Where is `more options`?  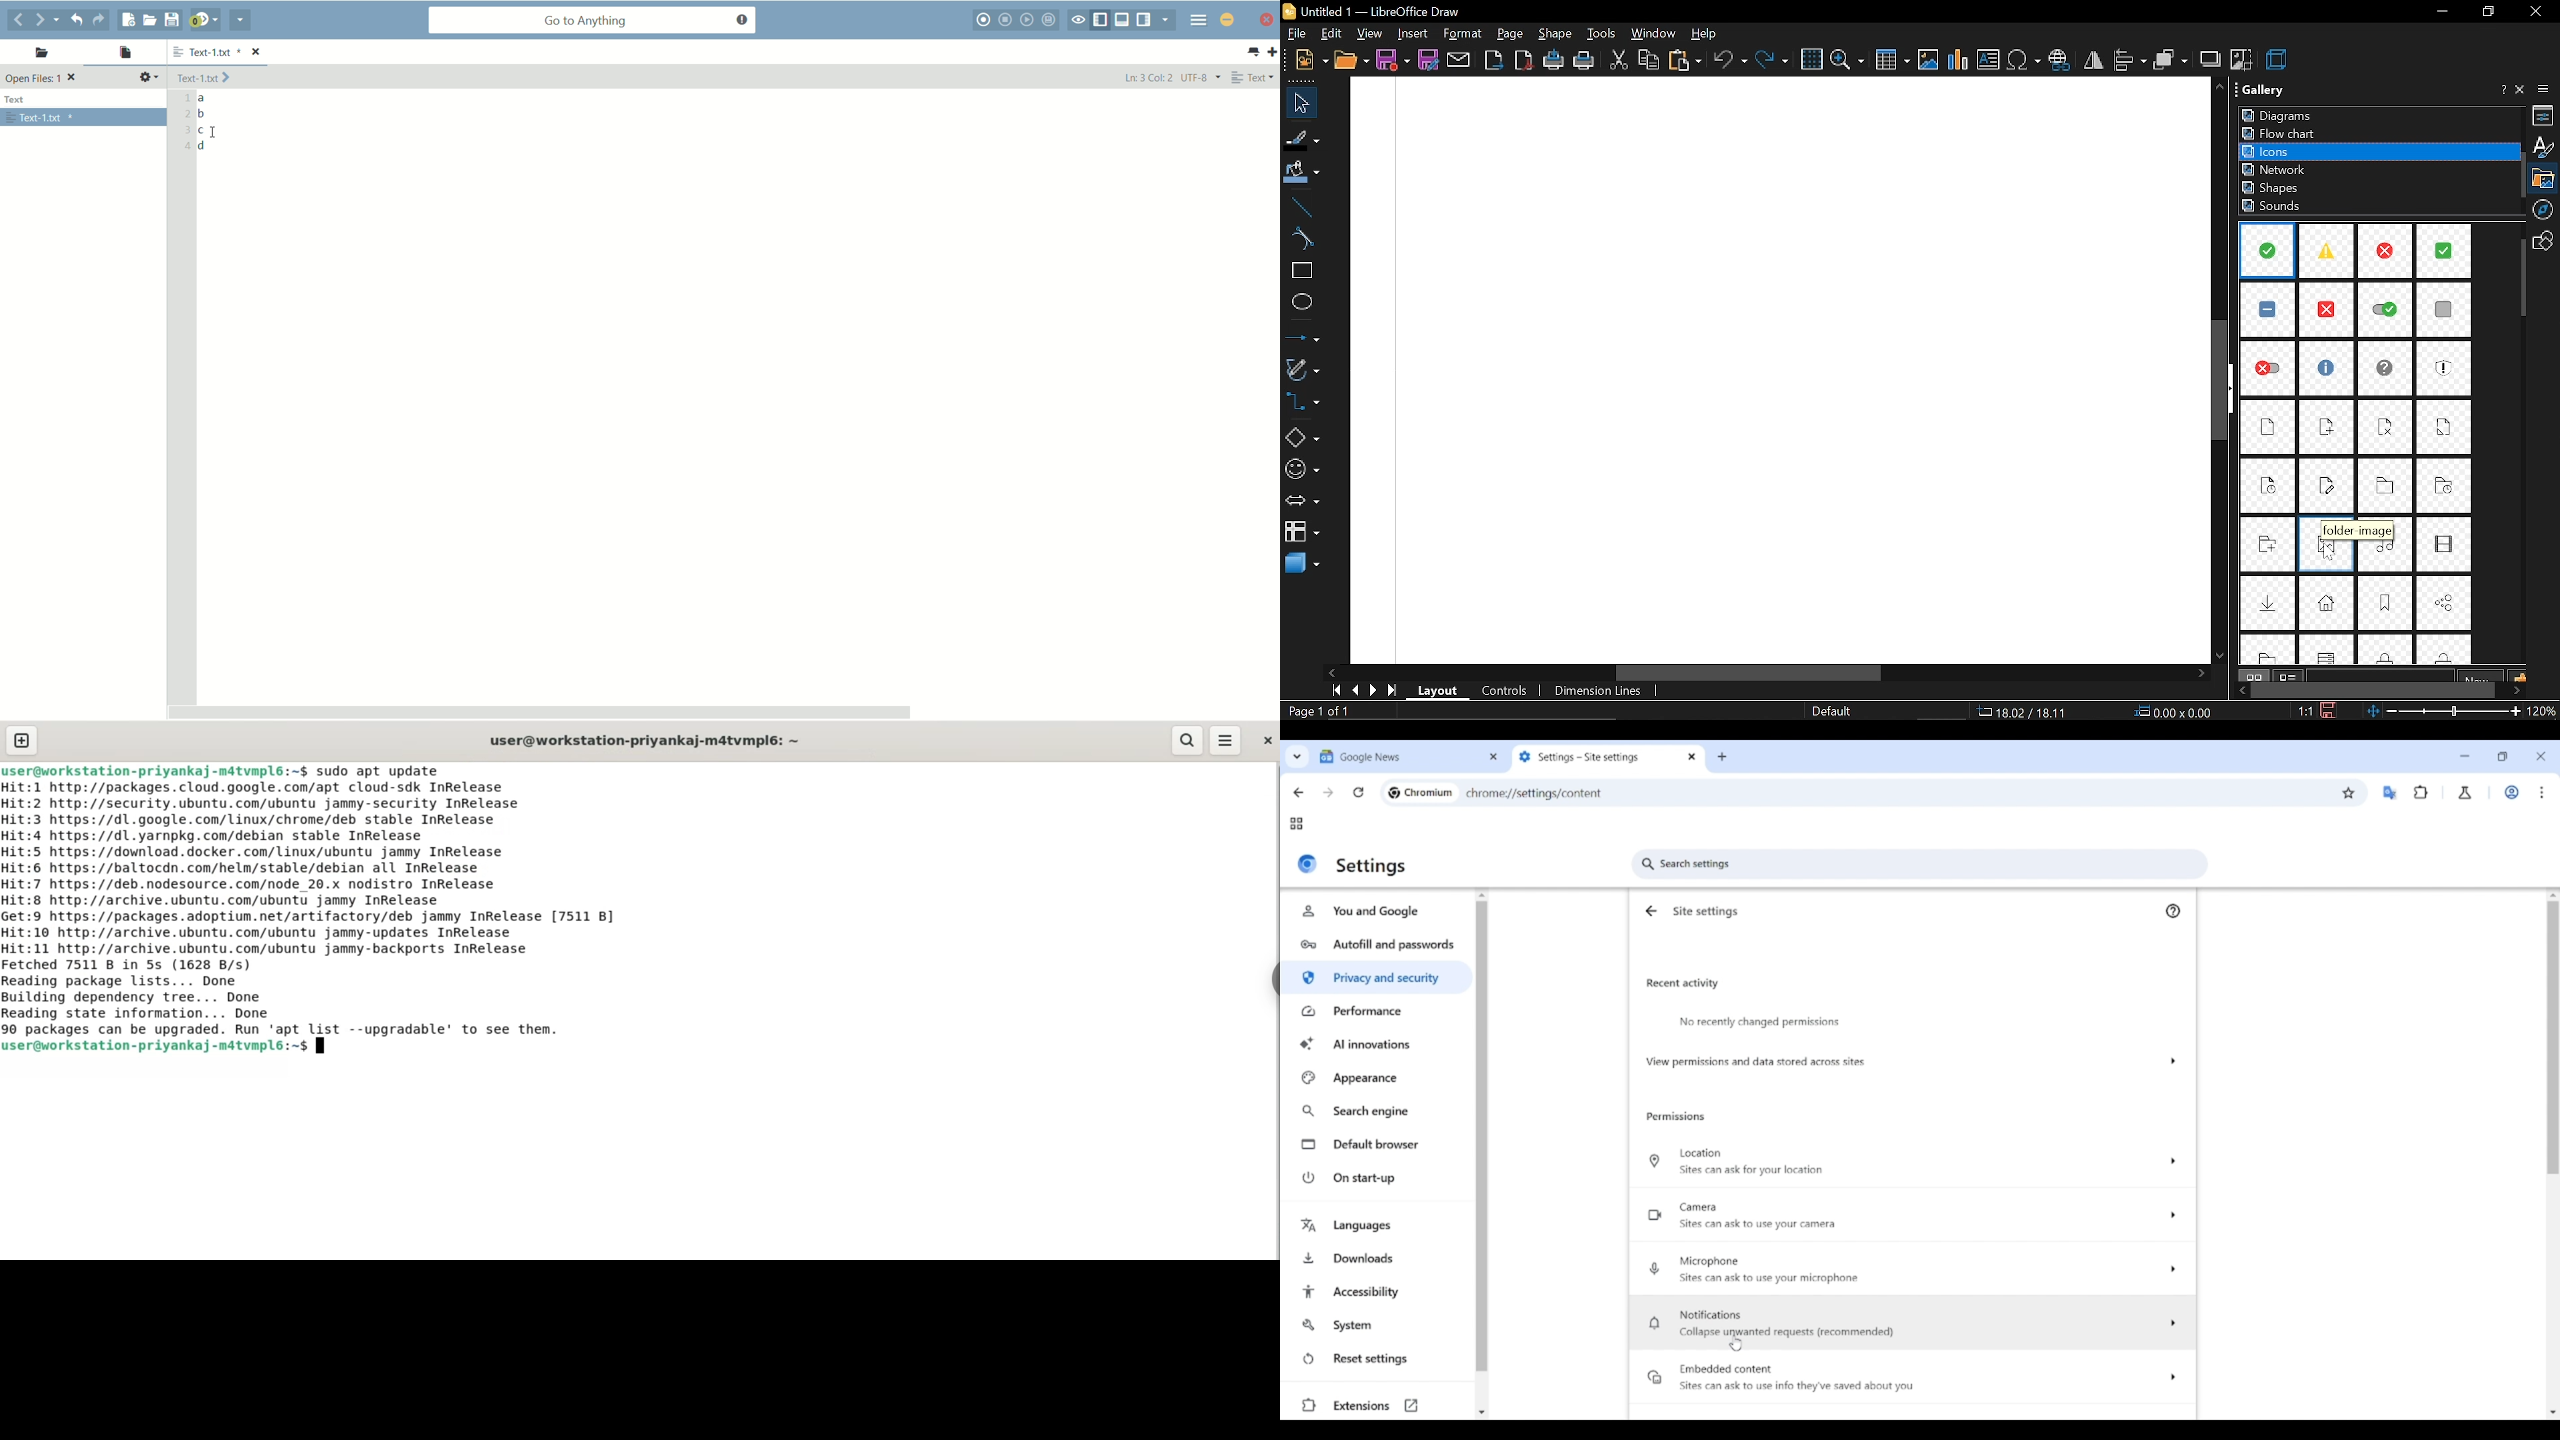
more options is located at coordinates (175, 53).